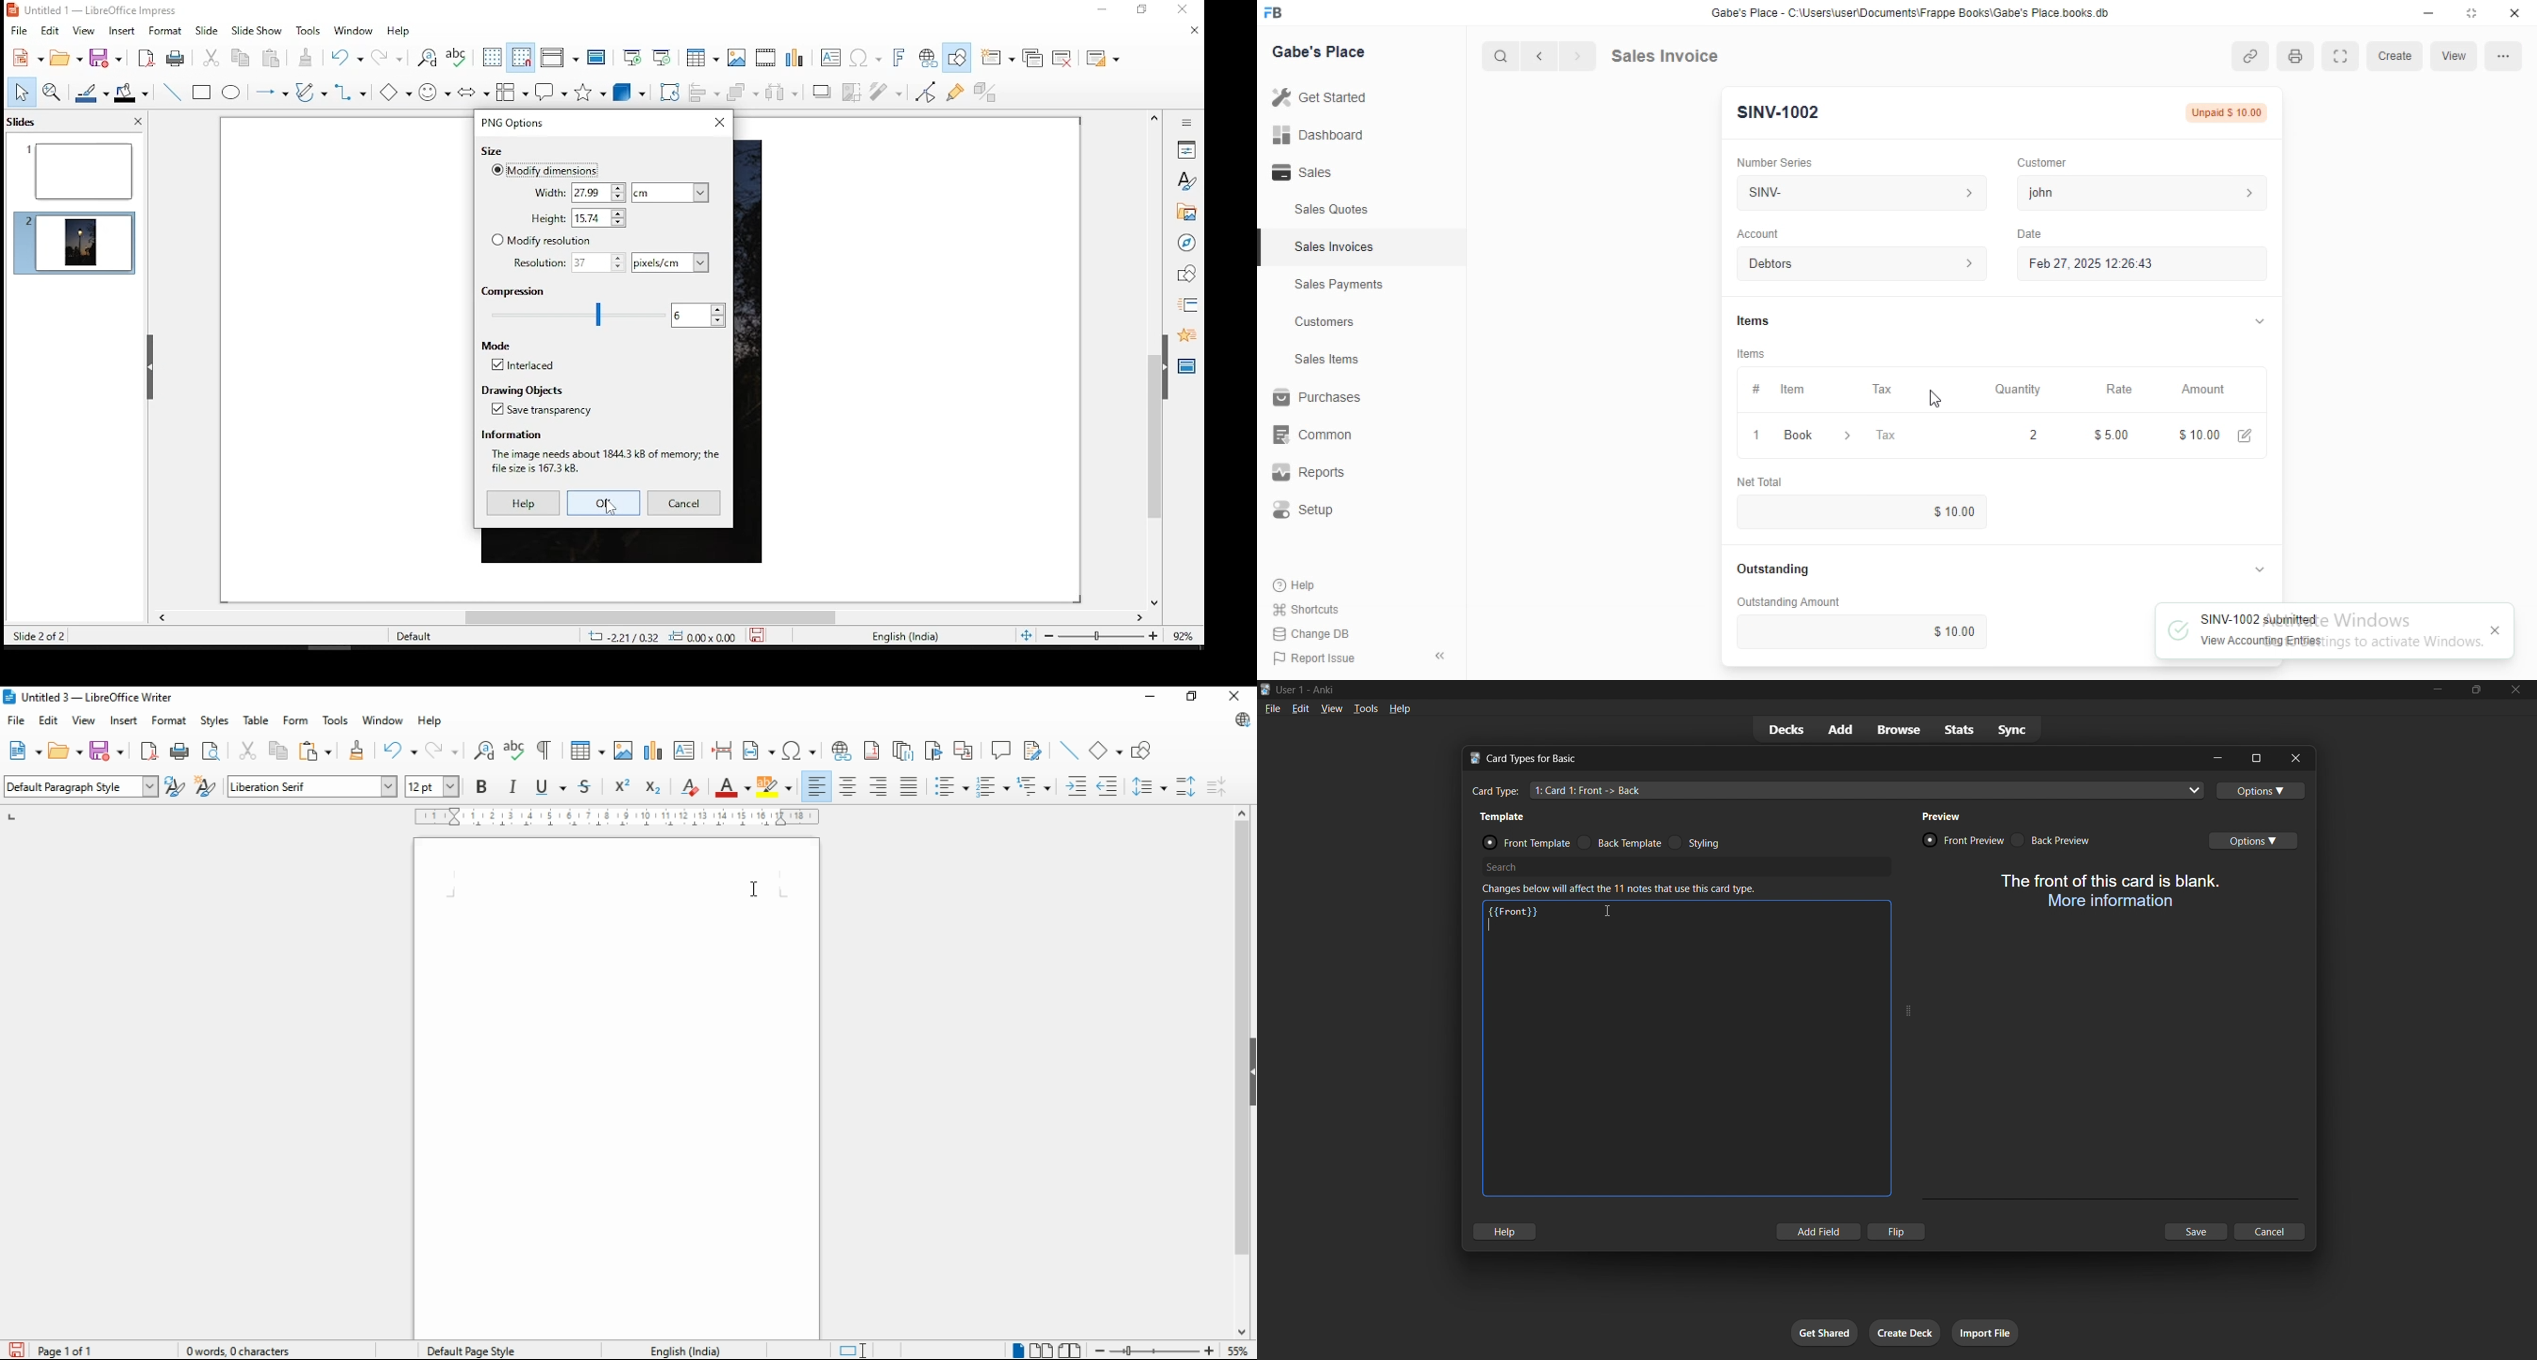  I want to click on maximize, so click(2253, 757).